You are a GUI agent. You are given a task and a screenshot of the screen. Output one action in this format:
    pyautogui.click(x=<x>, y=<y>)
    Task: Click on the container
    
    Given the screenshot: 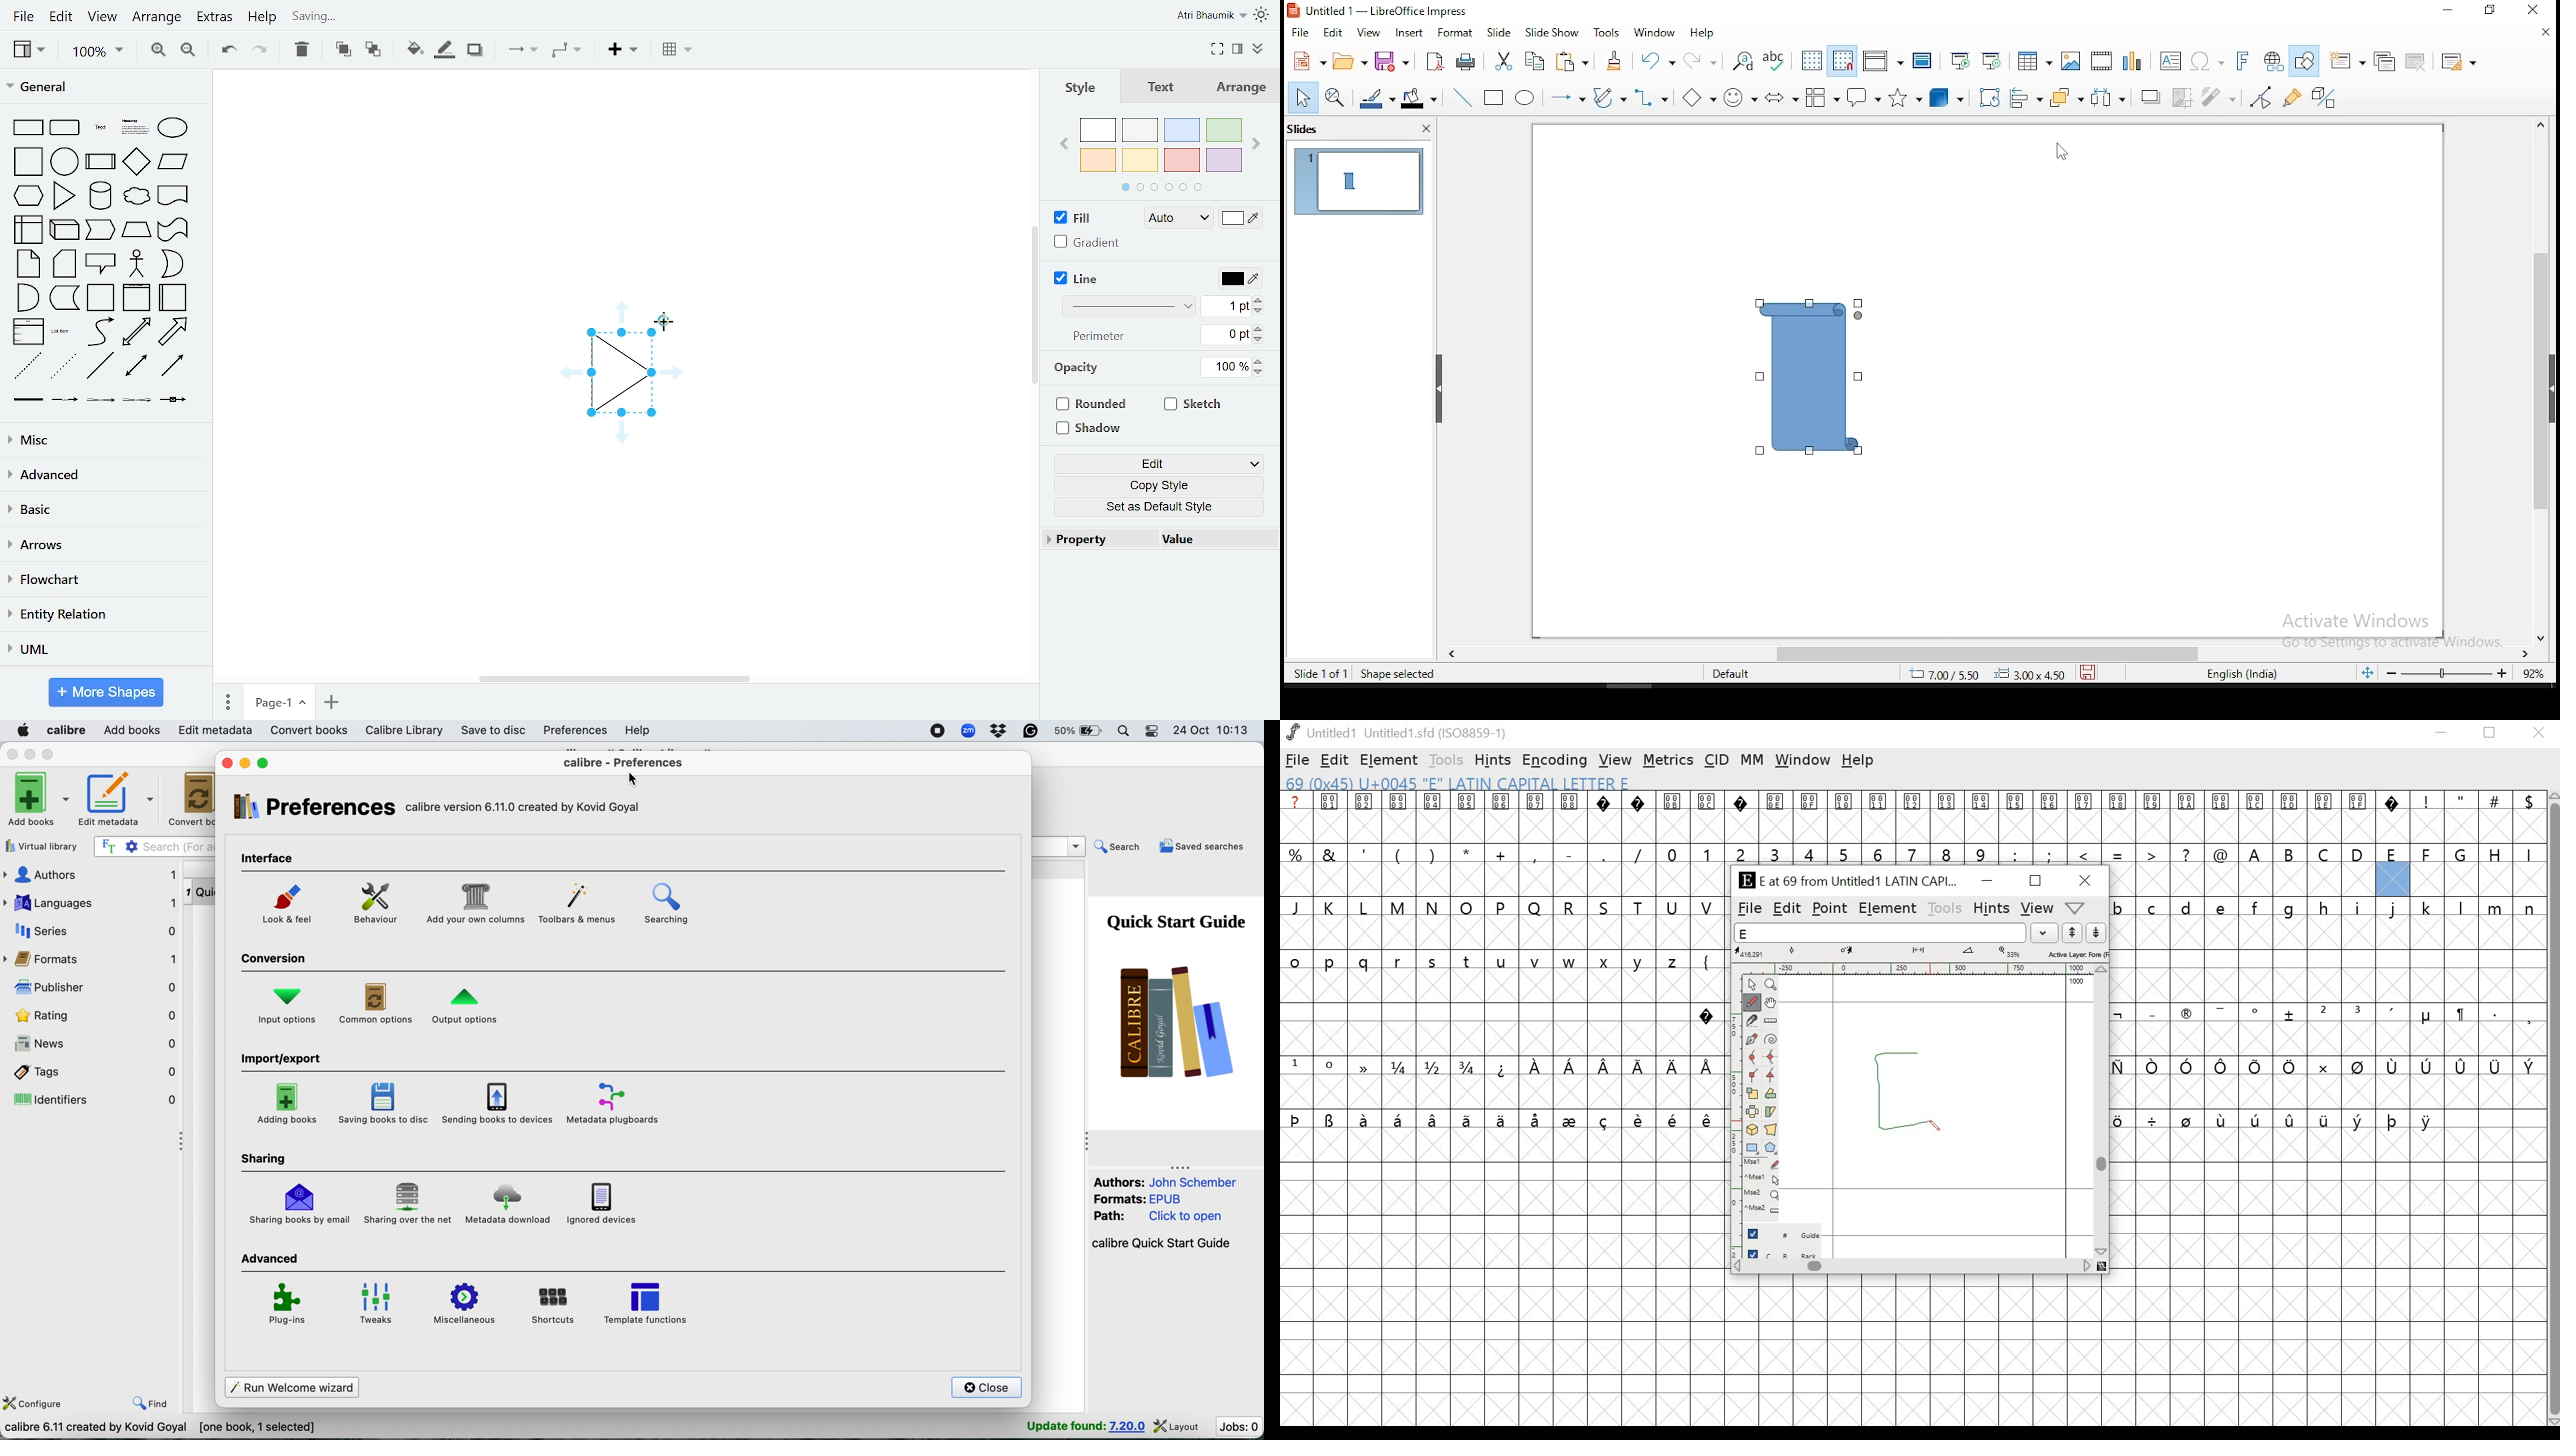 What is the action you would take?
    pyautogui.click(x=100, y=298)
    